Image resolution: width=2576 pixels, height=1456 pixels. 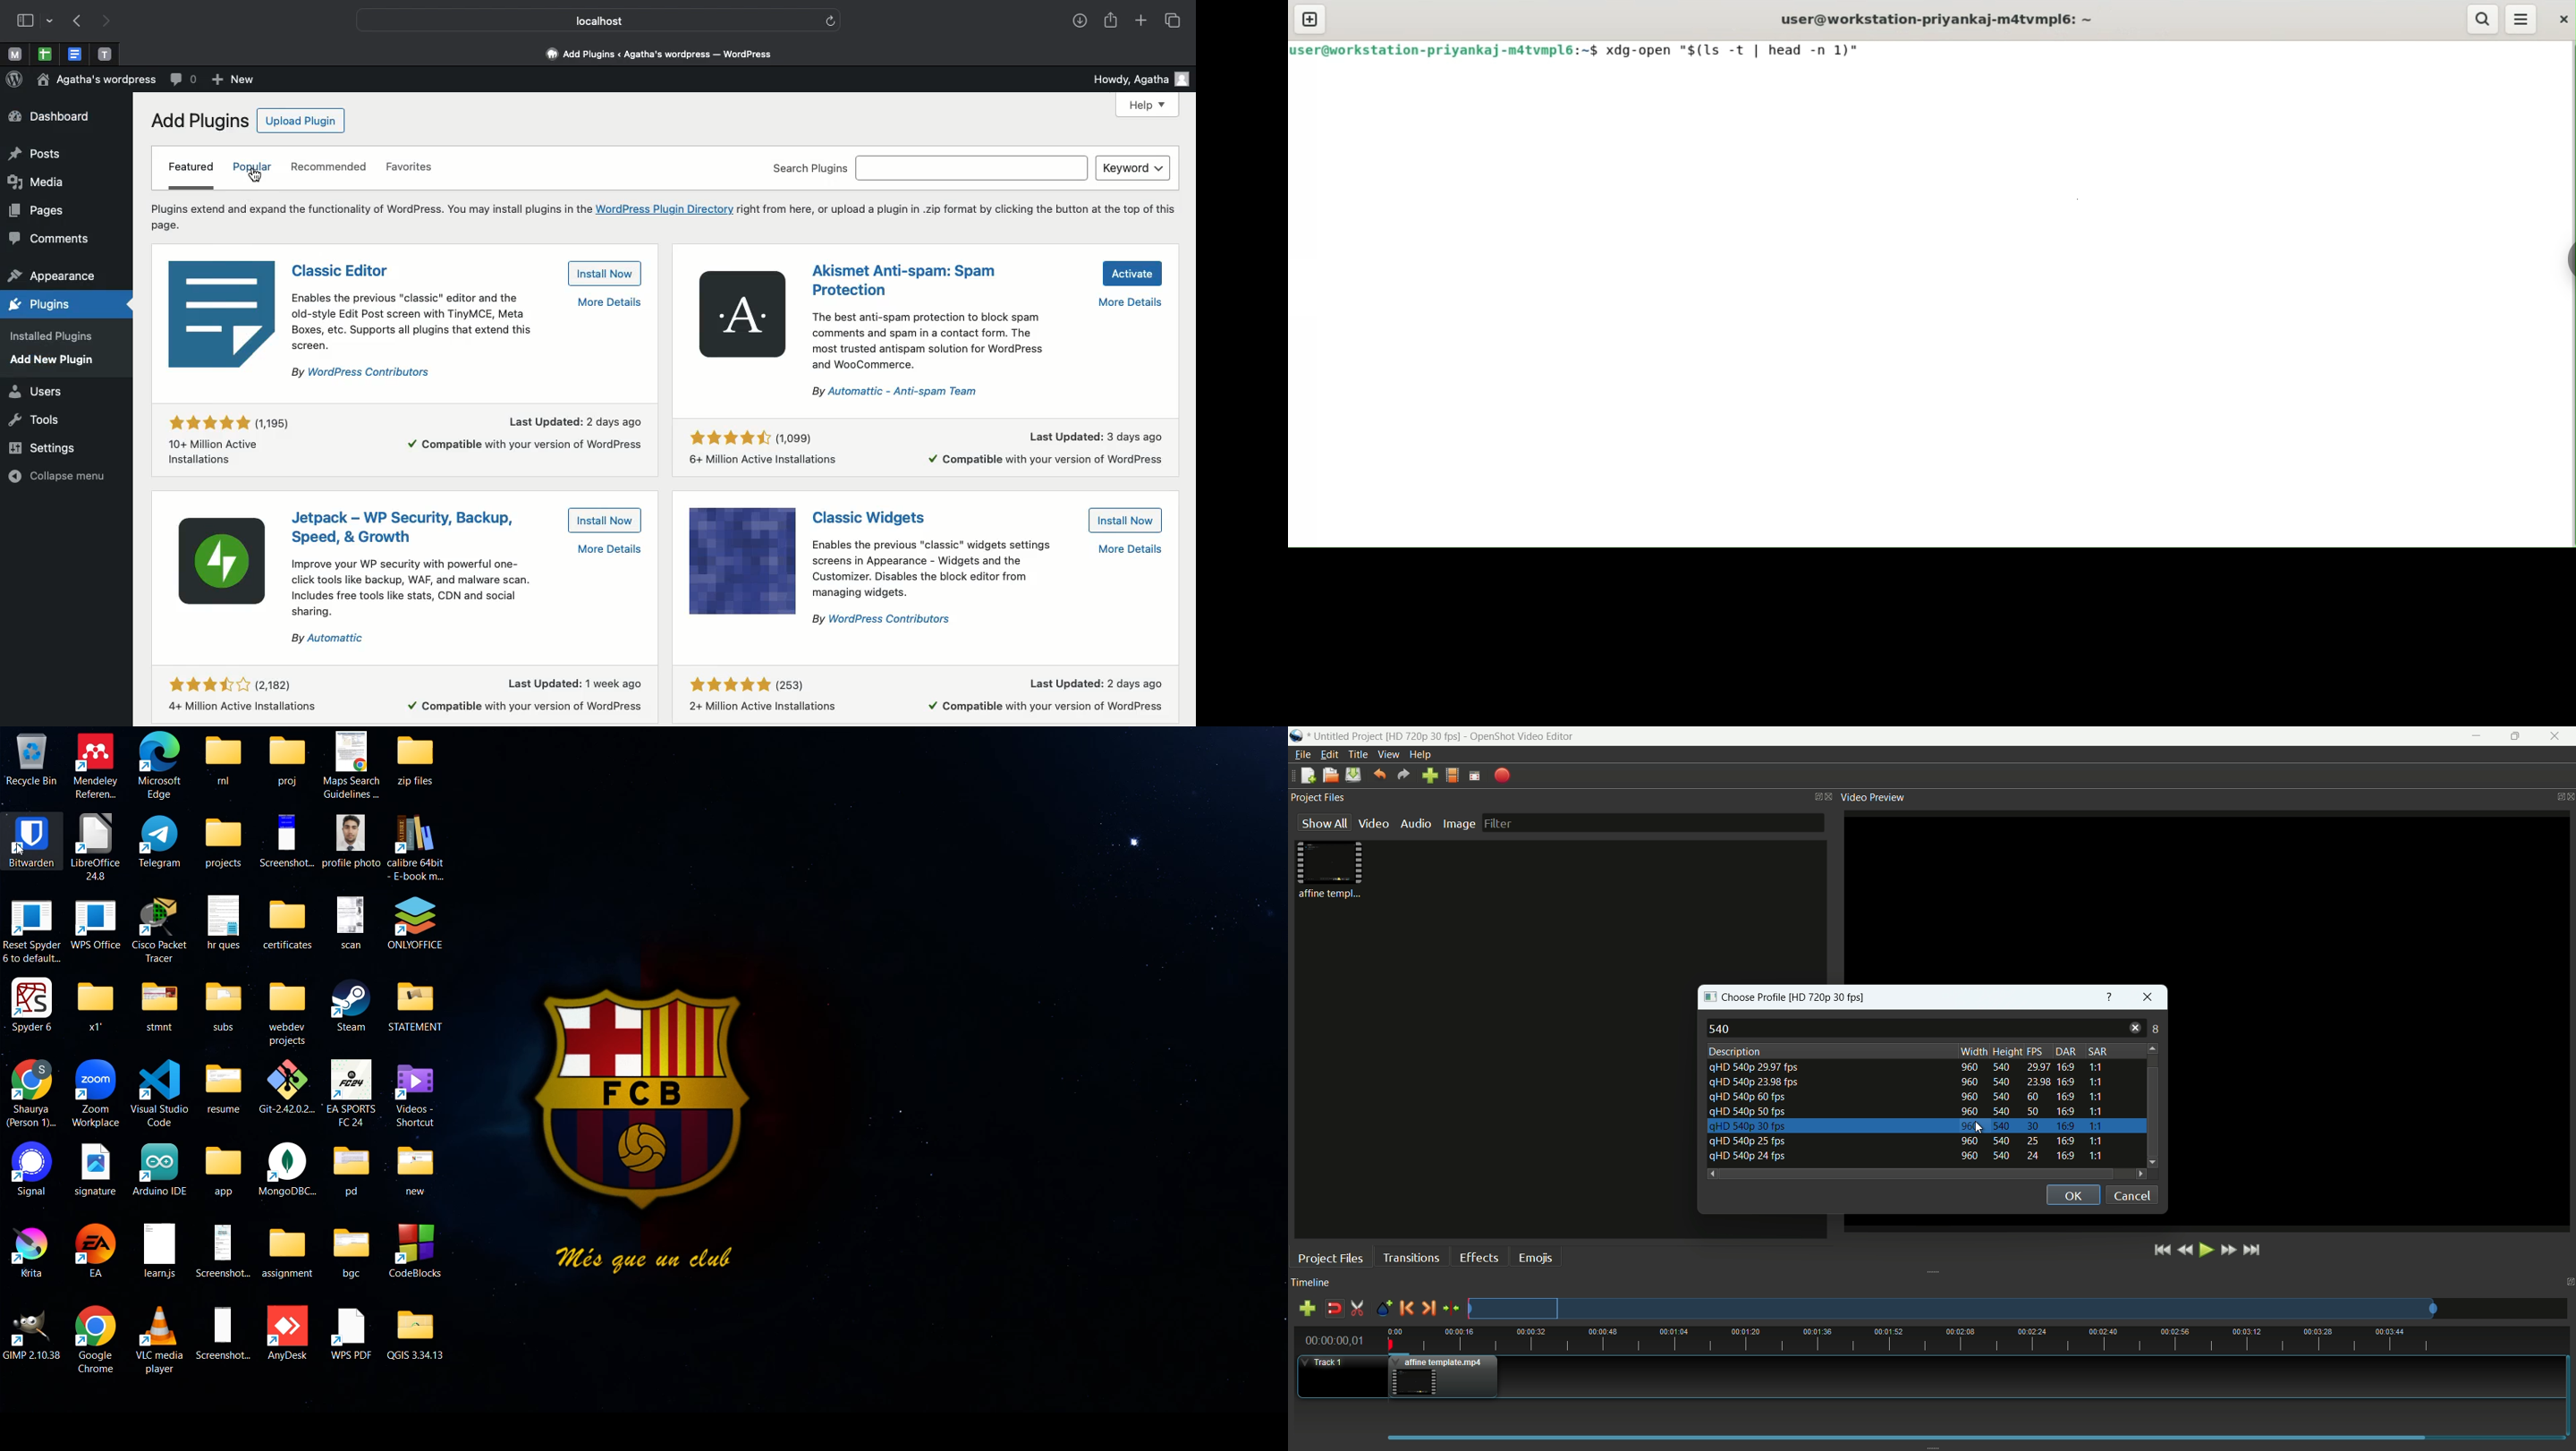 I want to click on close timeline, so click(x=2568, y=1283).